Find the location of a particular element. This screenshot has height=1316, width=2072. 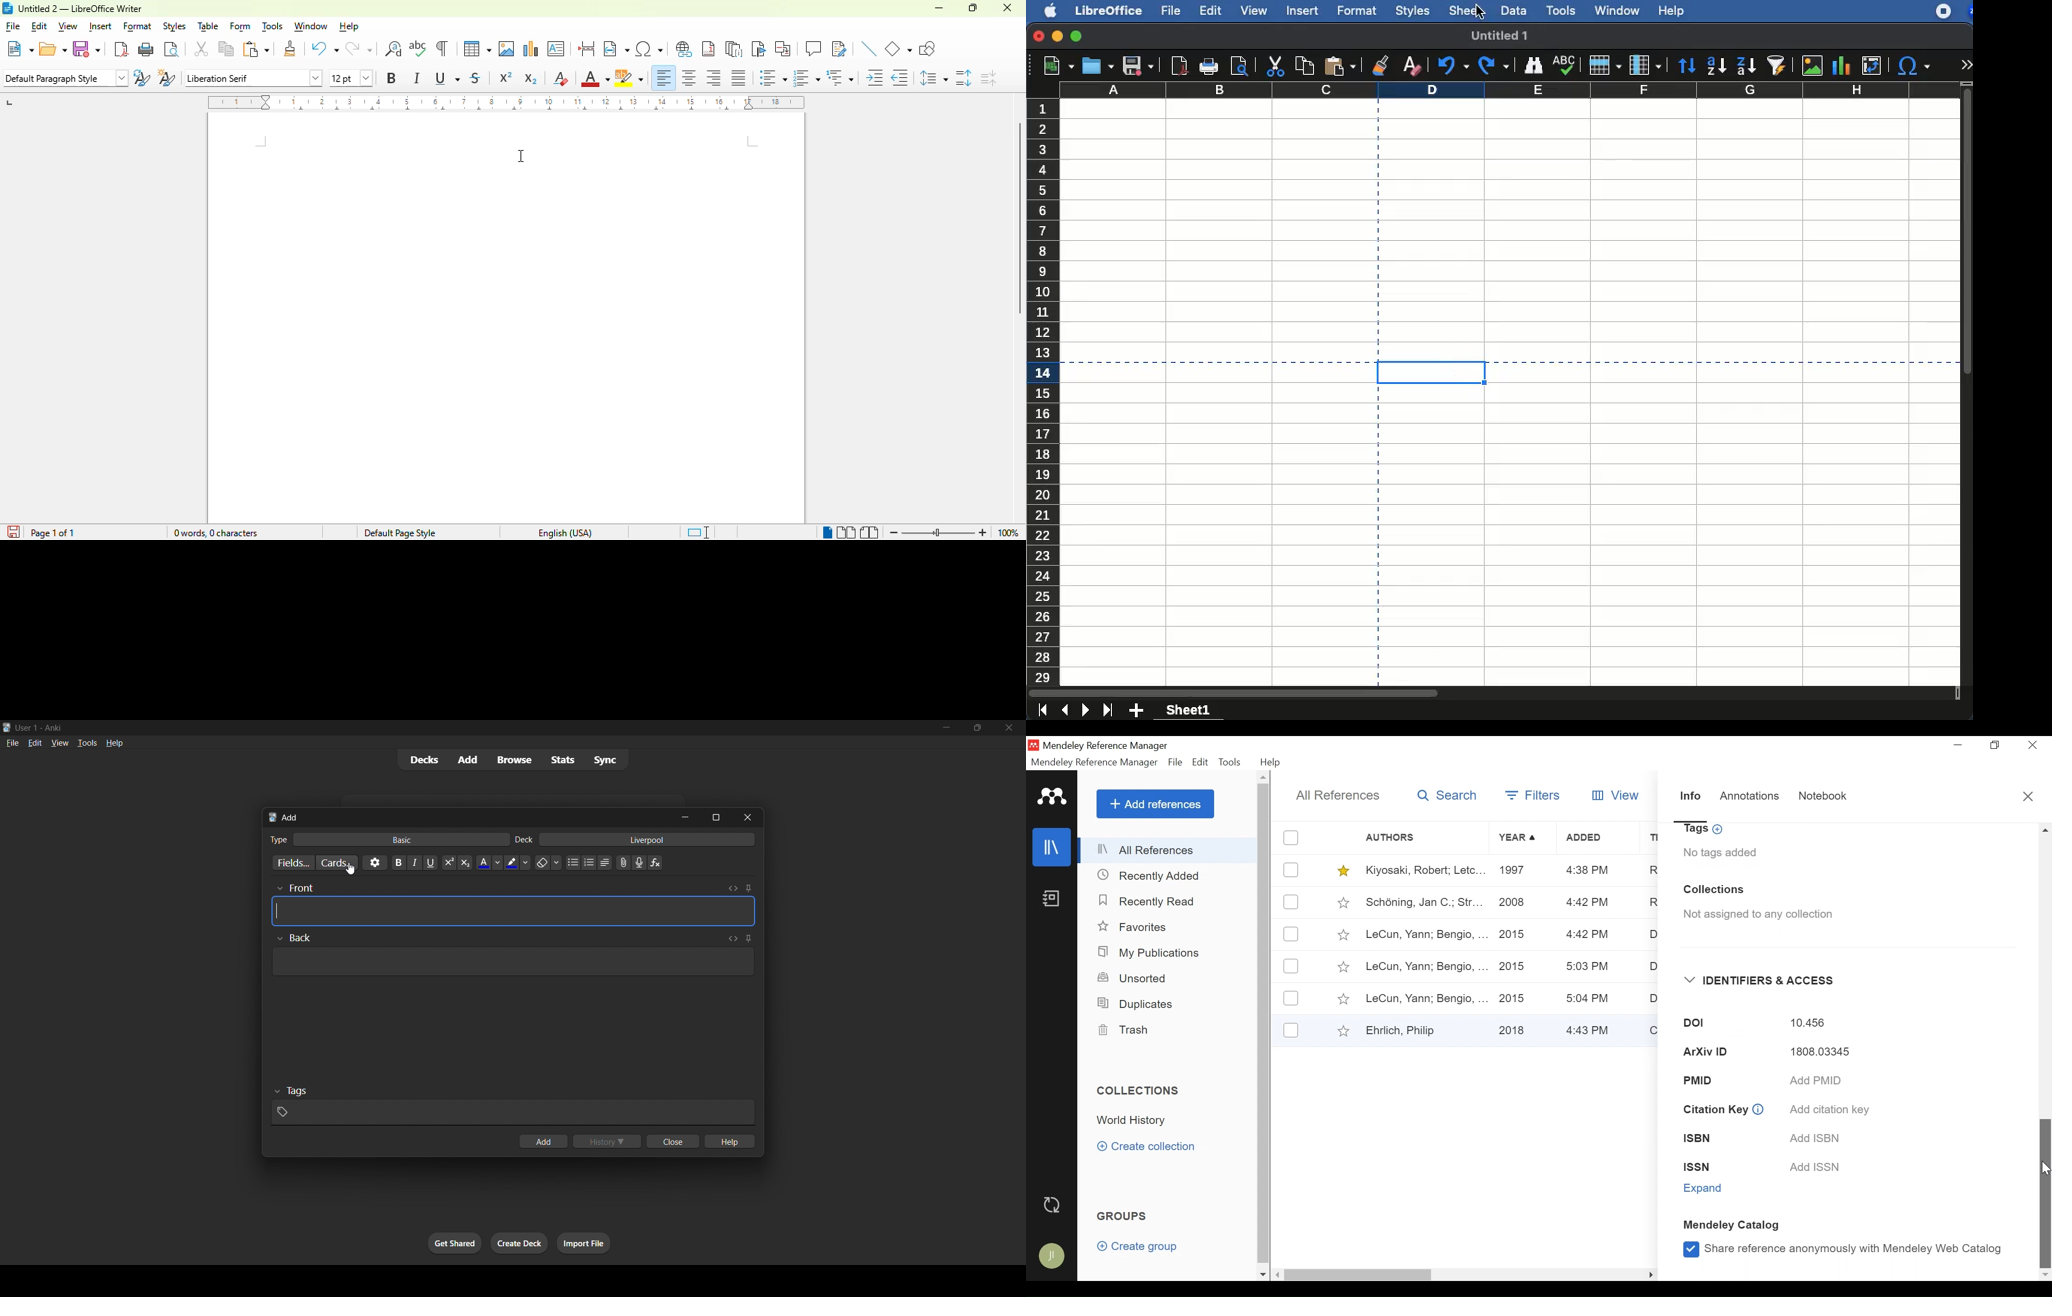

card back input box is located at coordinates (514, 957).